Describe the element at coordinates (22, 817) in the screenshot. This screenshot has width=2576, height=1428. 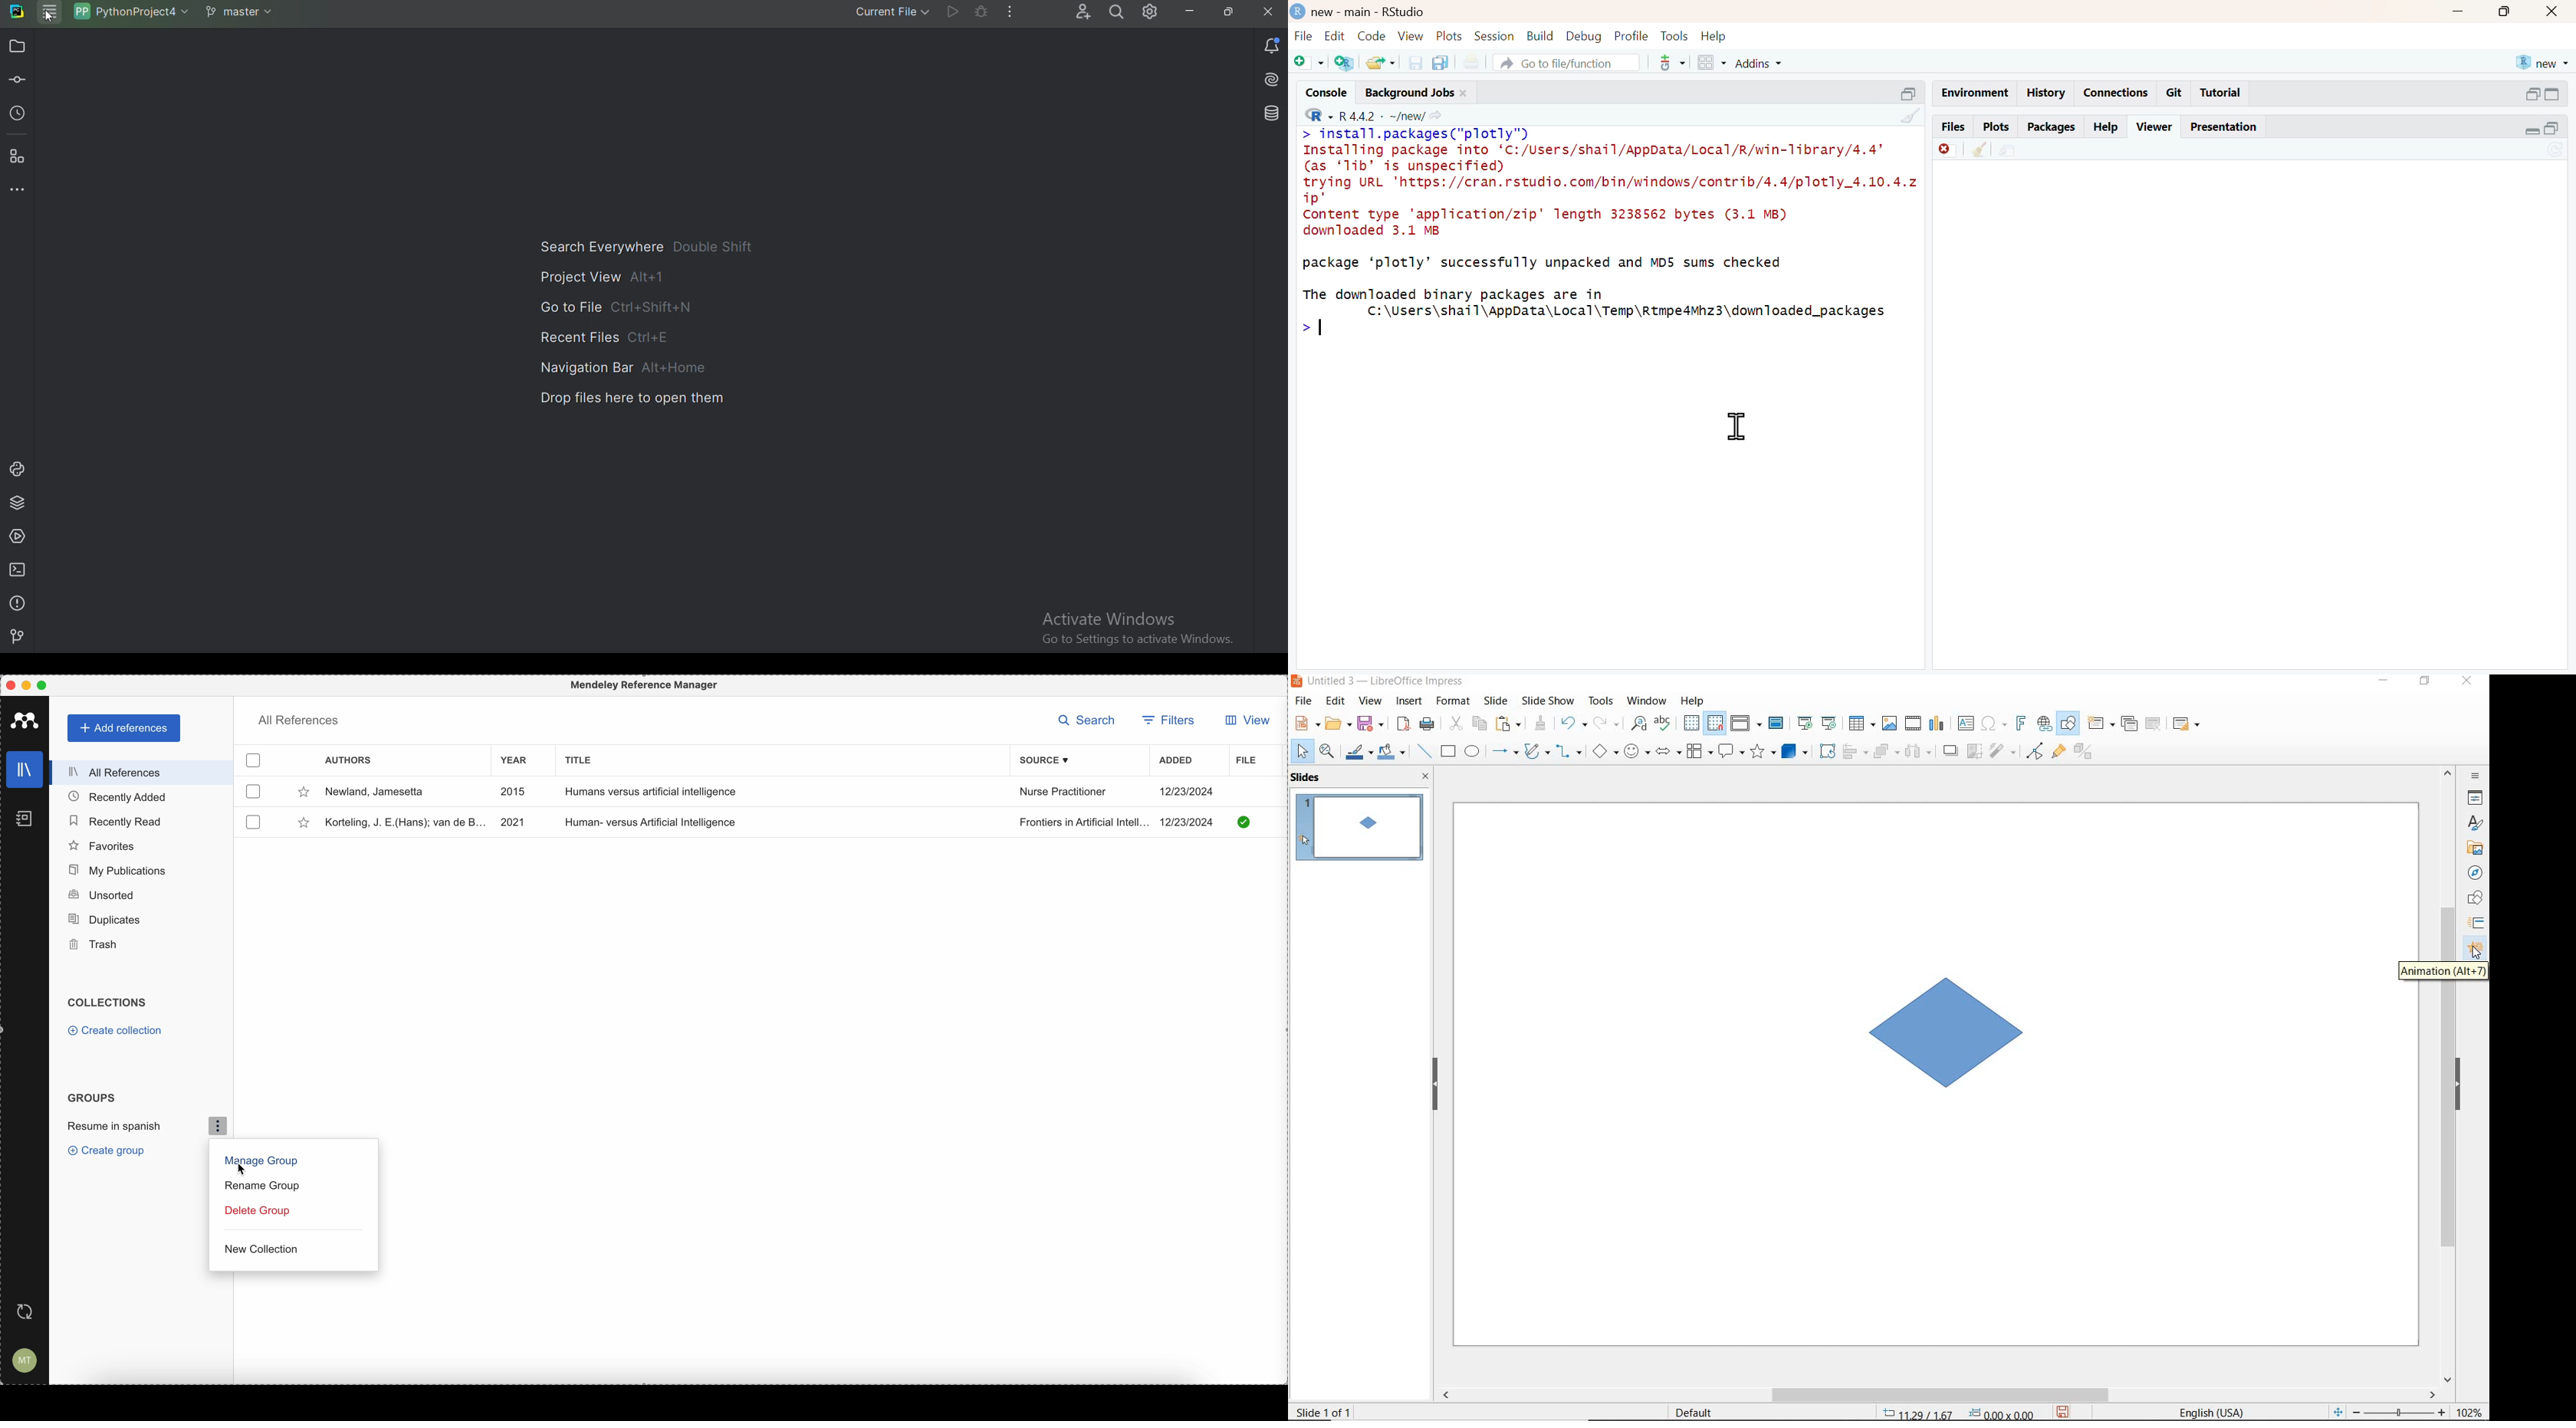
I see `notebooks` at that location.